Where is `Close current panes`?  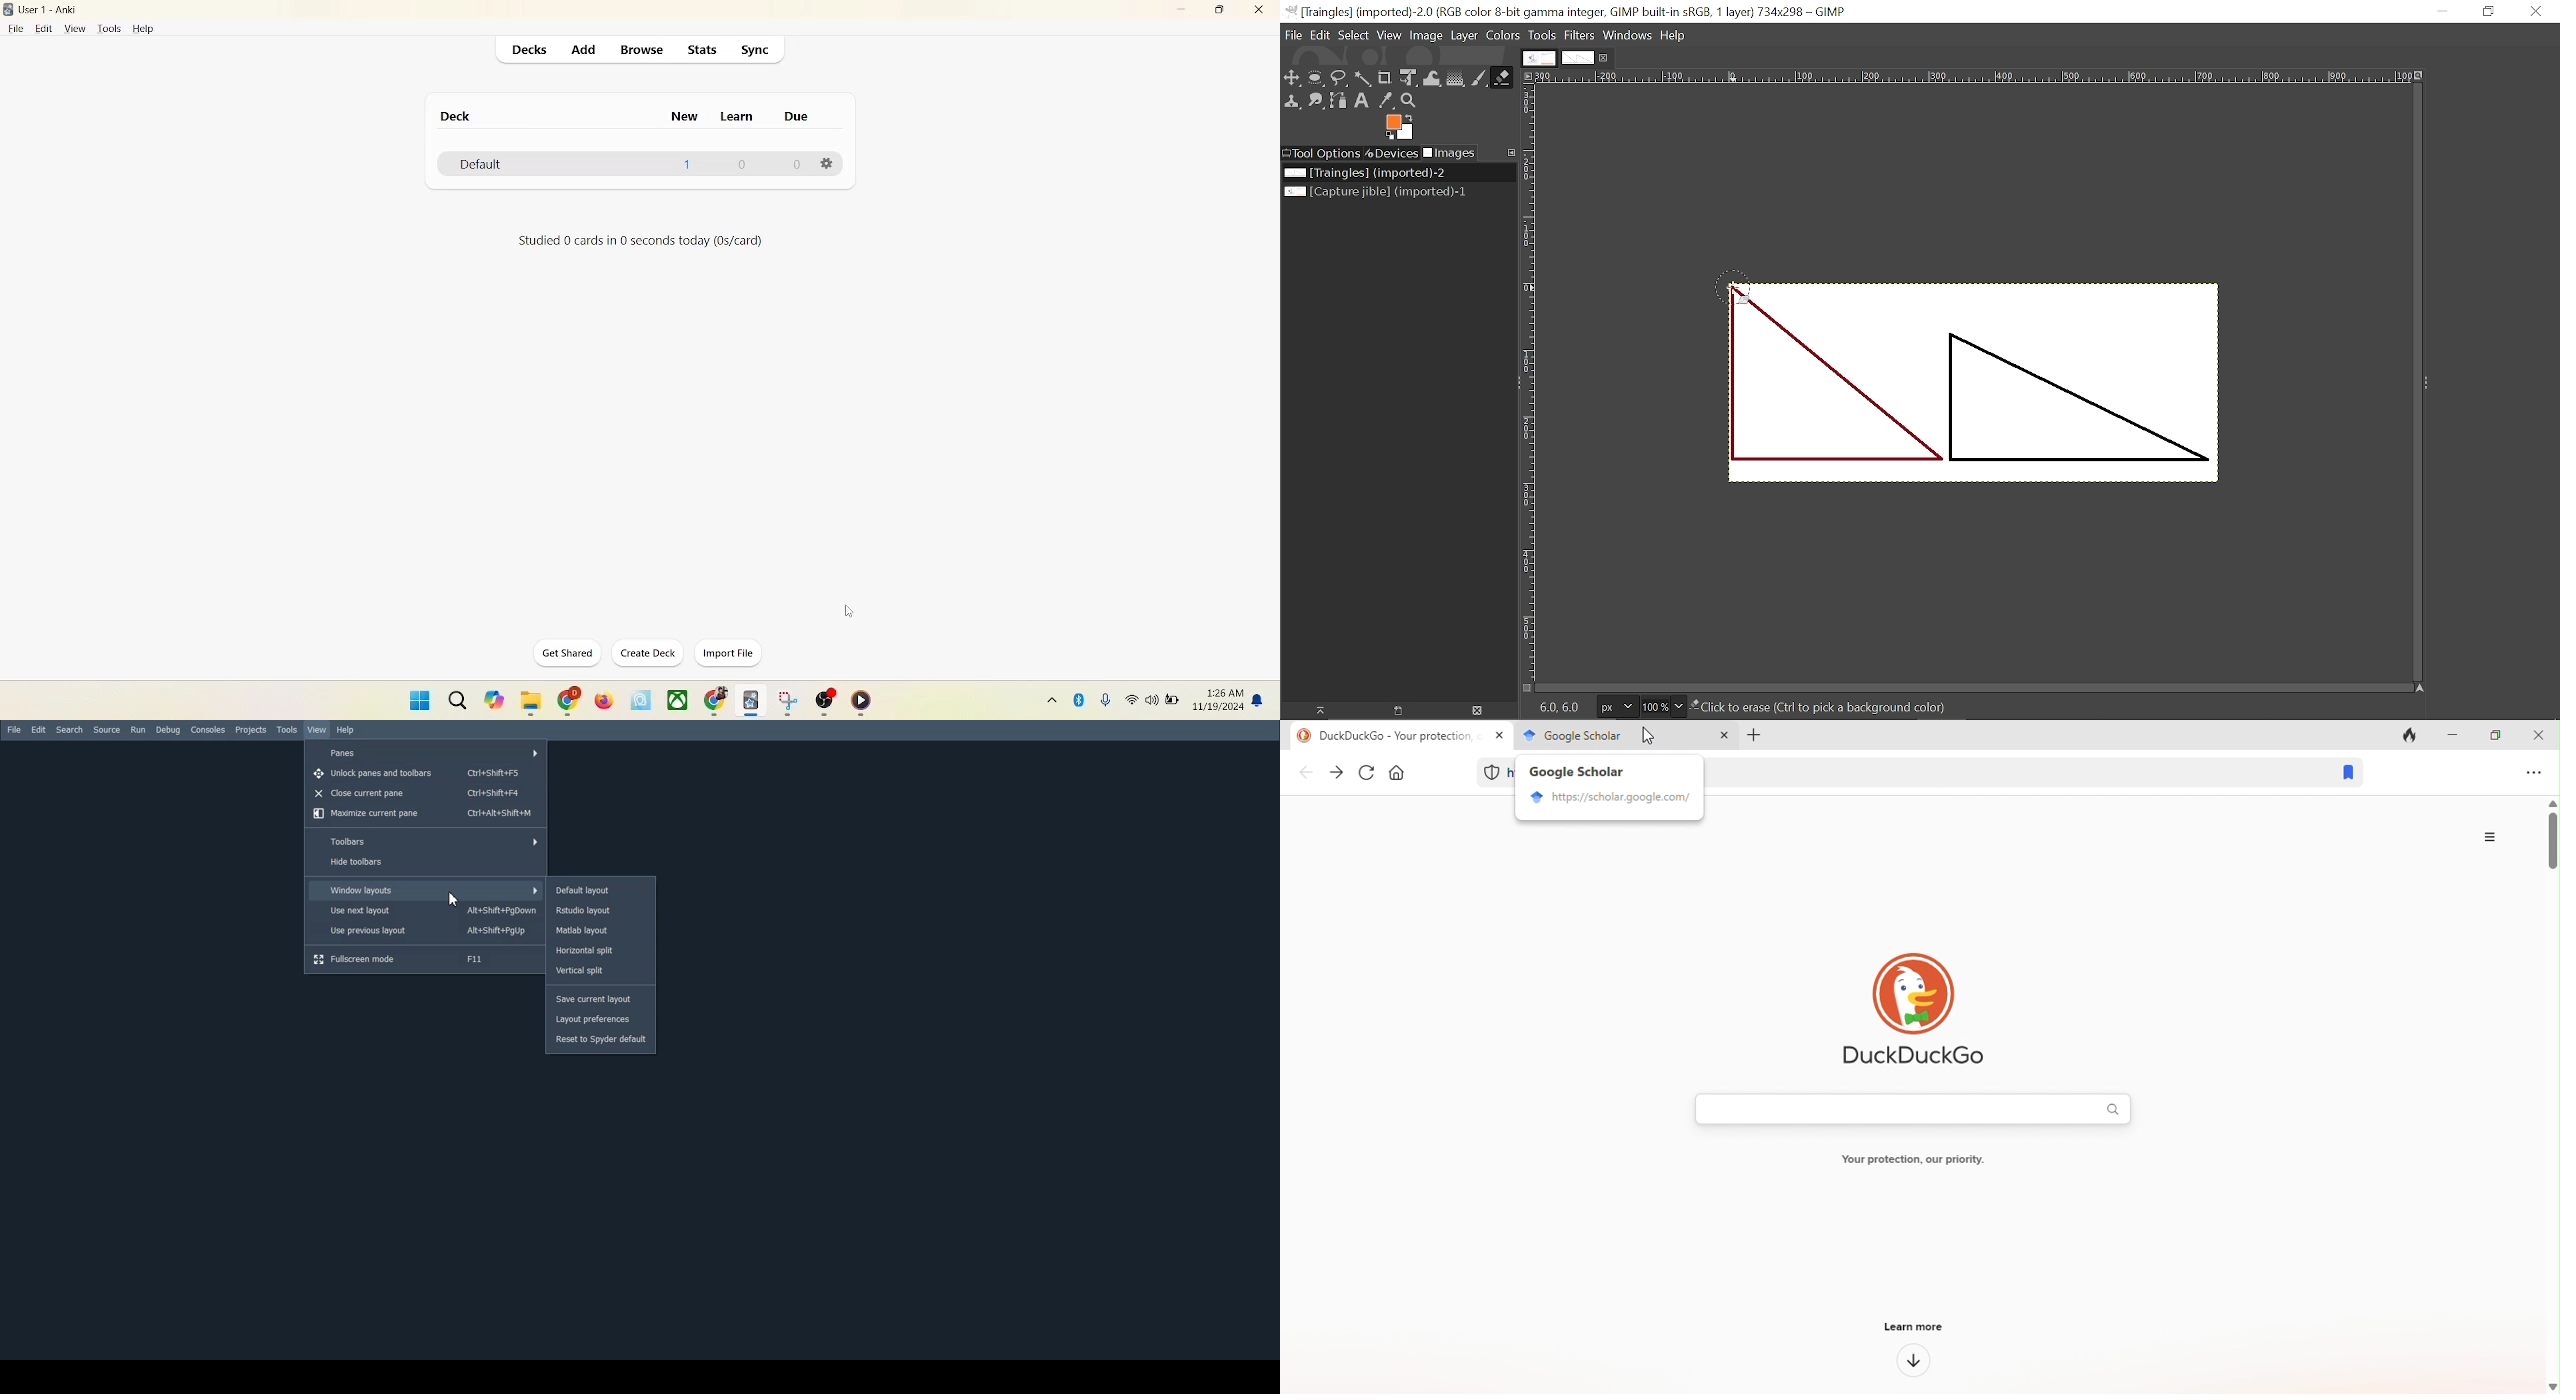
Close current panes is located at coordinates (423, 793).